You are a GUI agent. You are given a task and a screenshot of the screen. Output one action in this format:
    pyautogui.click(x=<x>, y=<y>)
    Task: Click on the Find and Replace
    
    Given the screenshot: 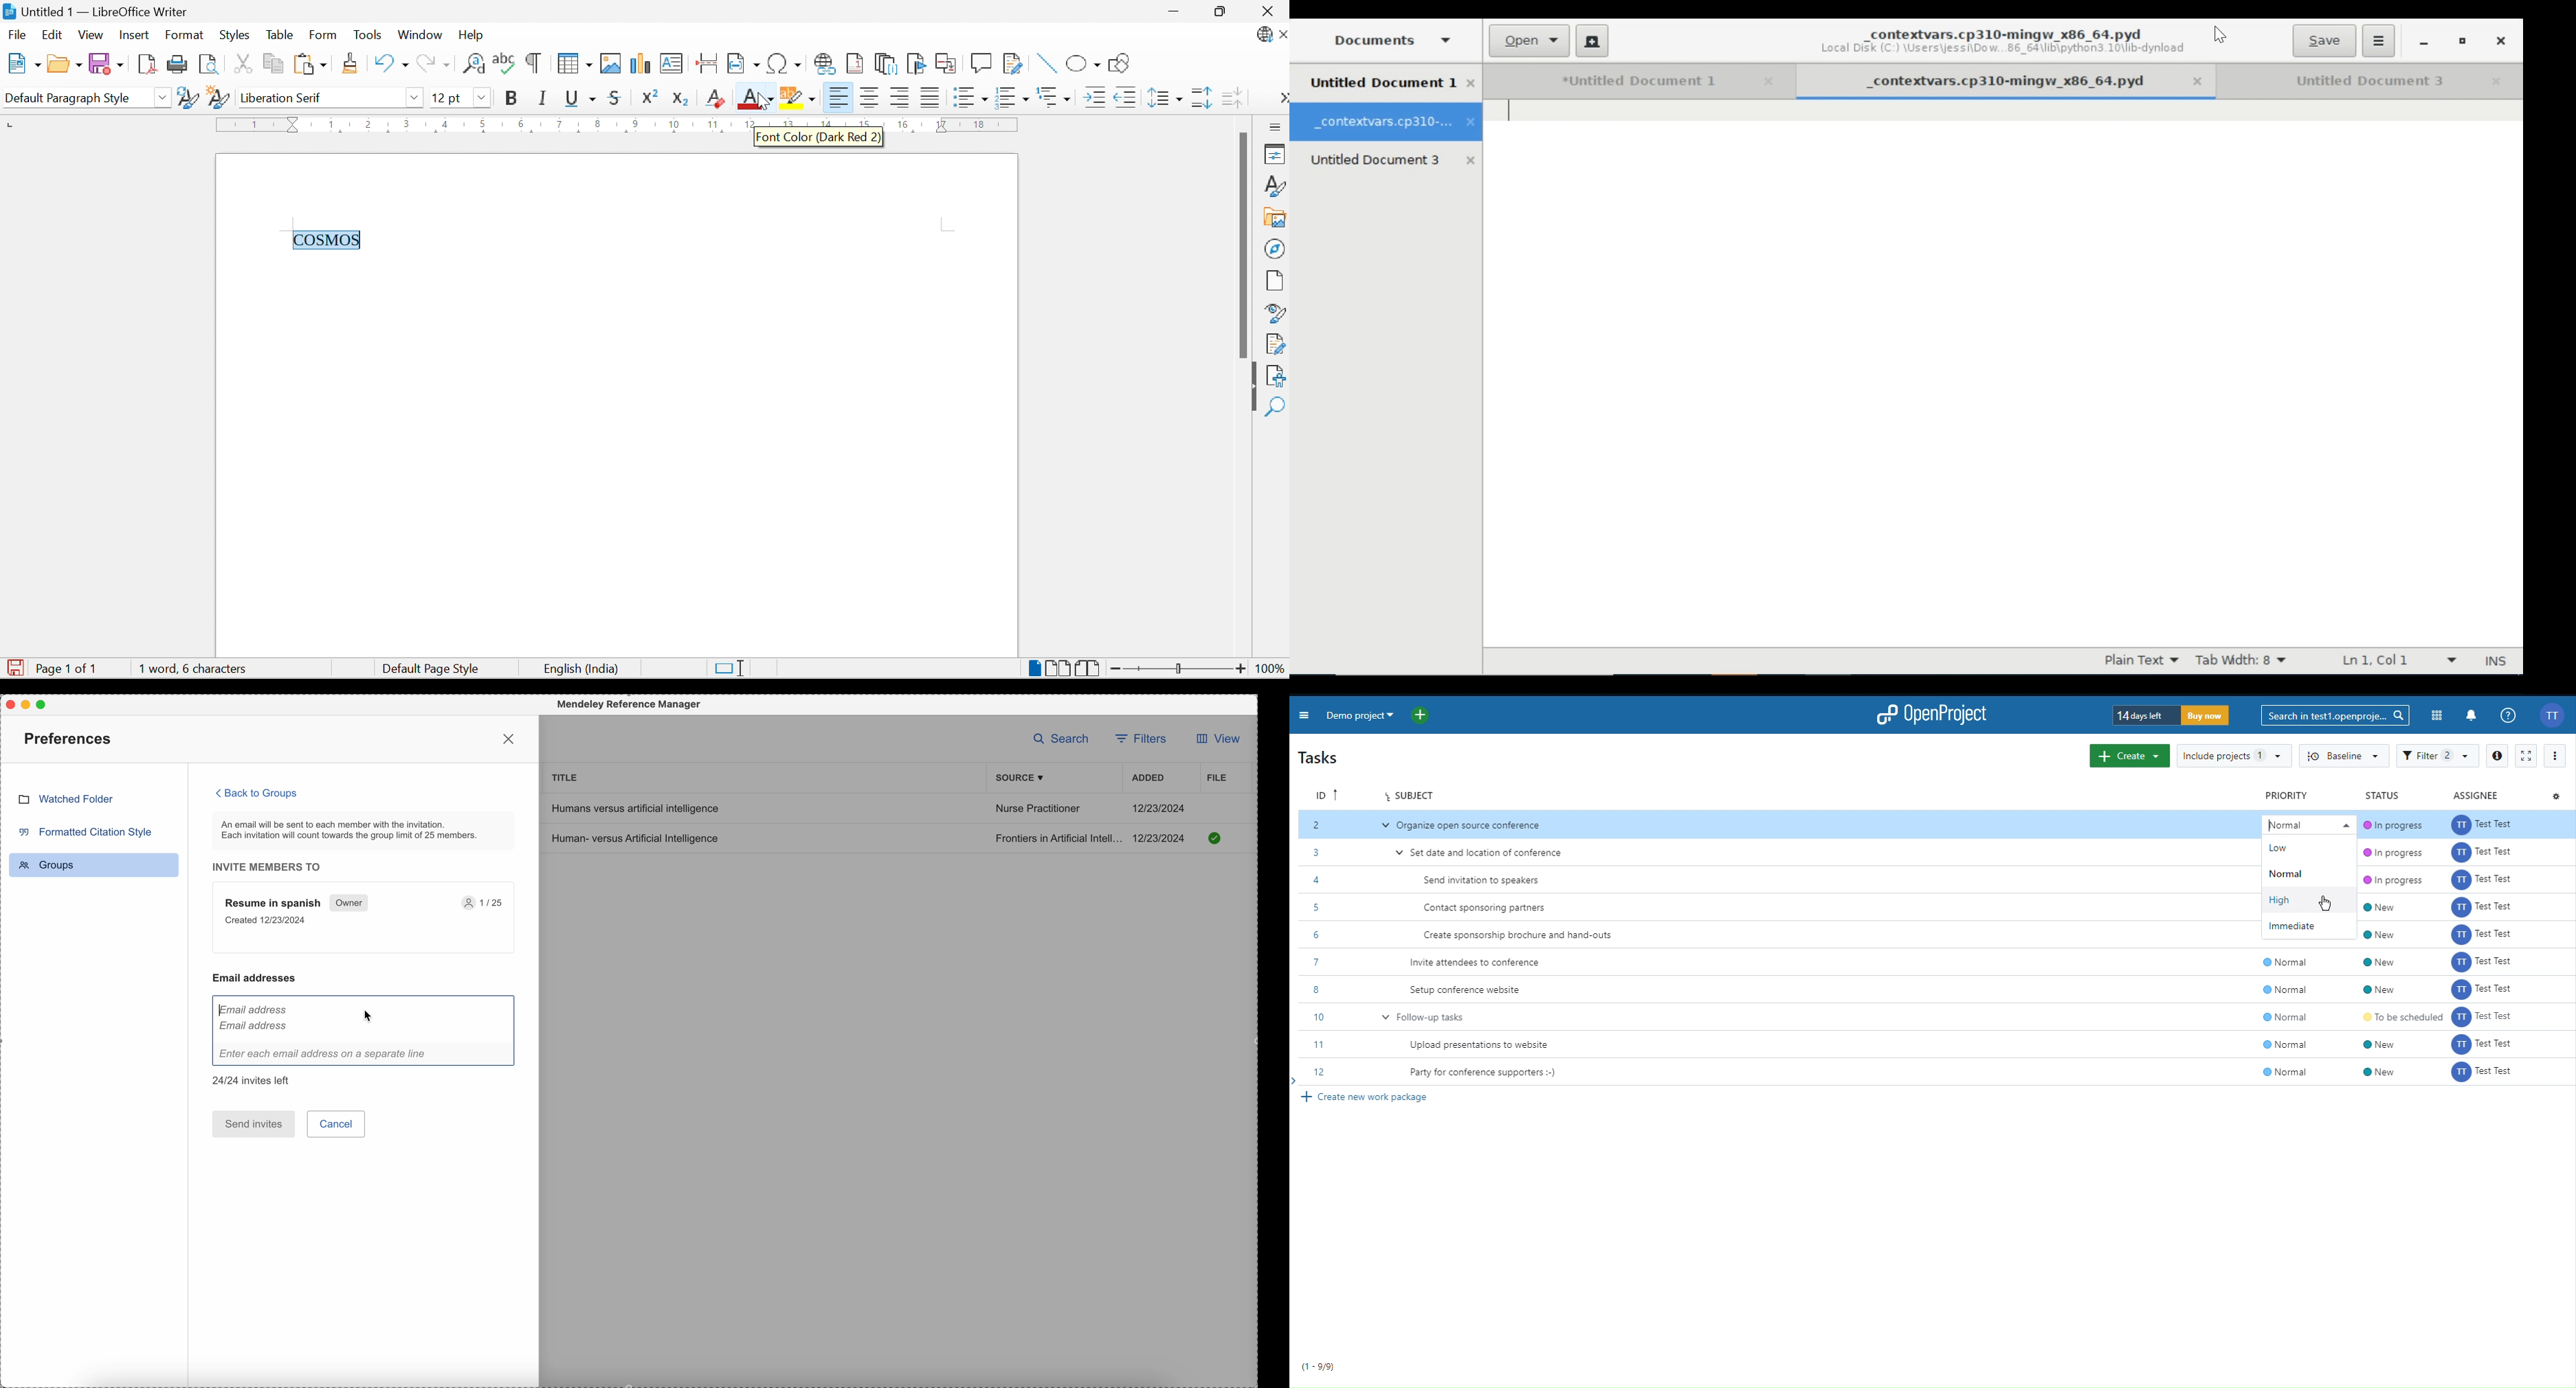 What is the action you would take?
    pyautogui.click(x=474, y=64)
    